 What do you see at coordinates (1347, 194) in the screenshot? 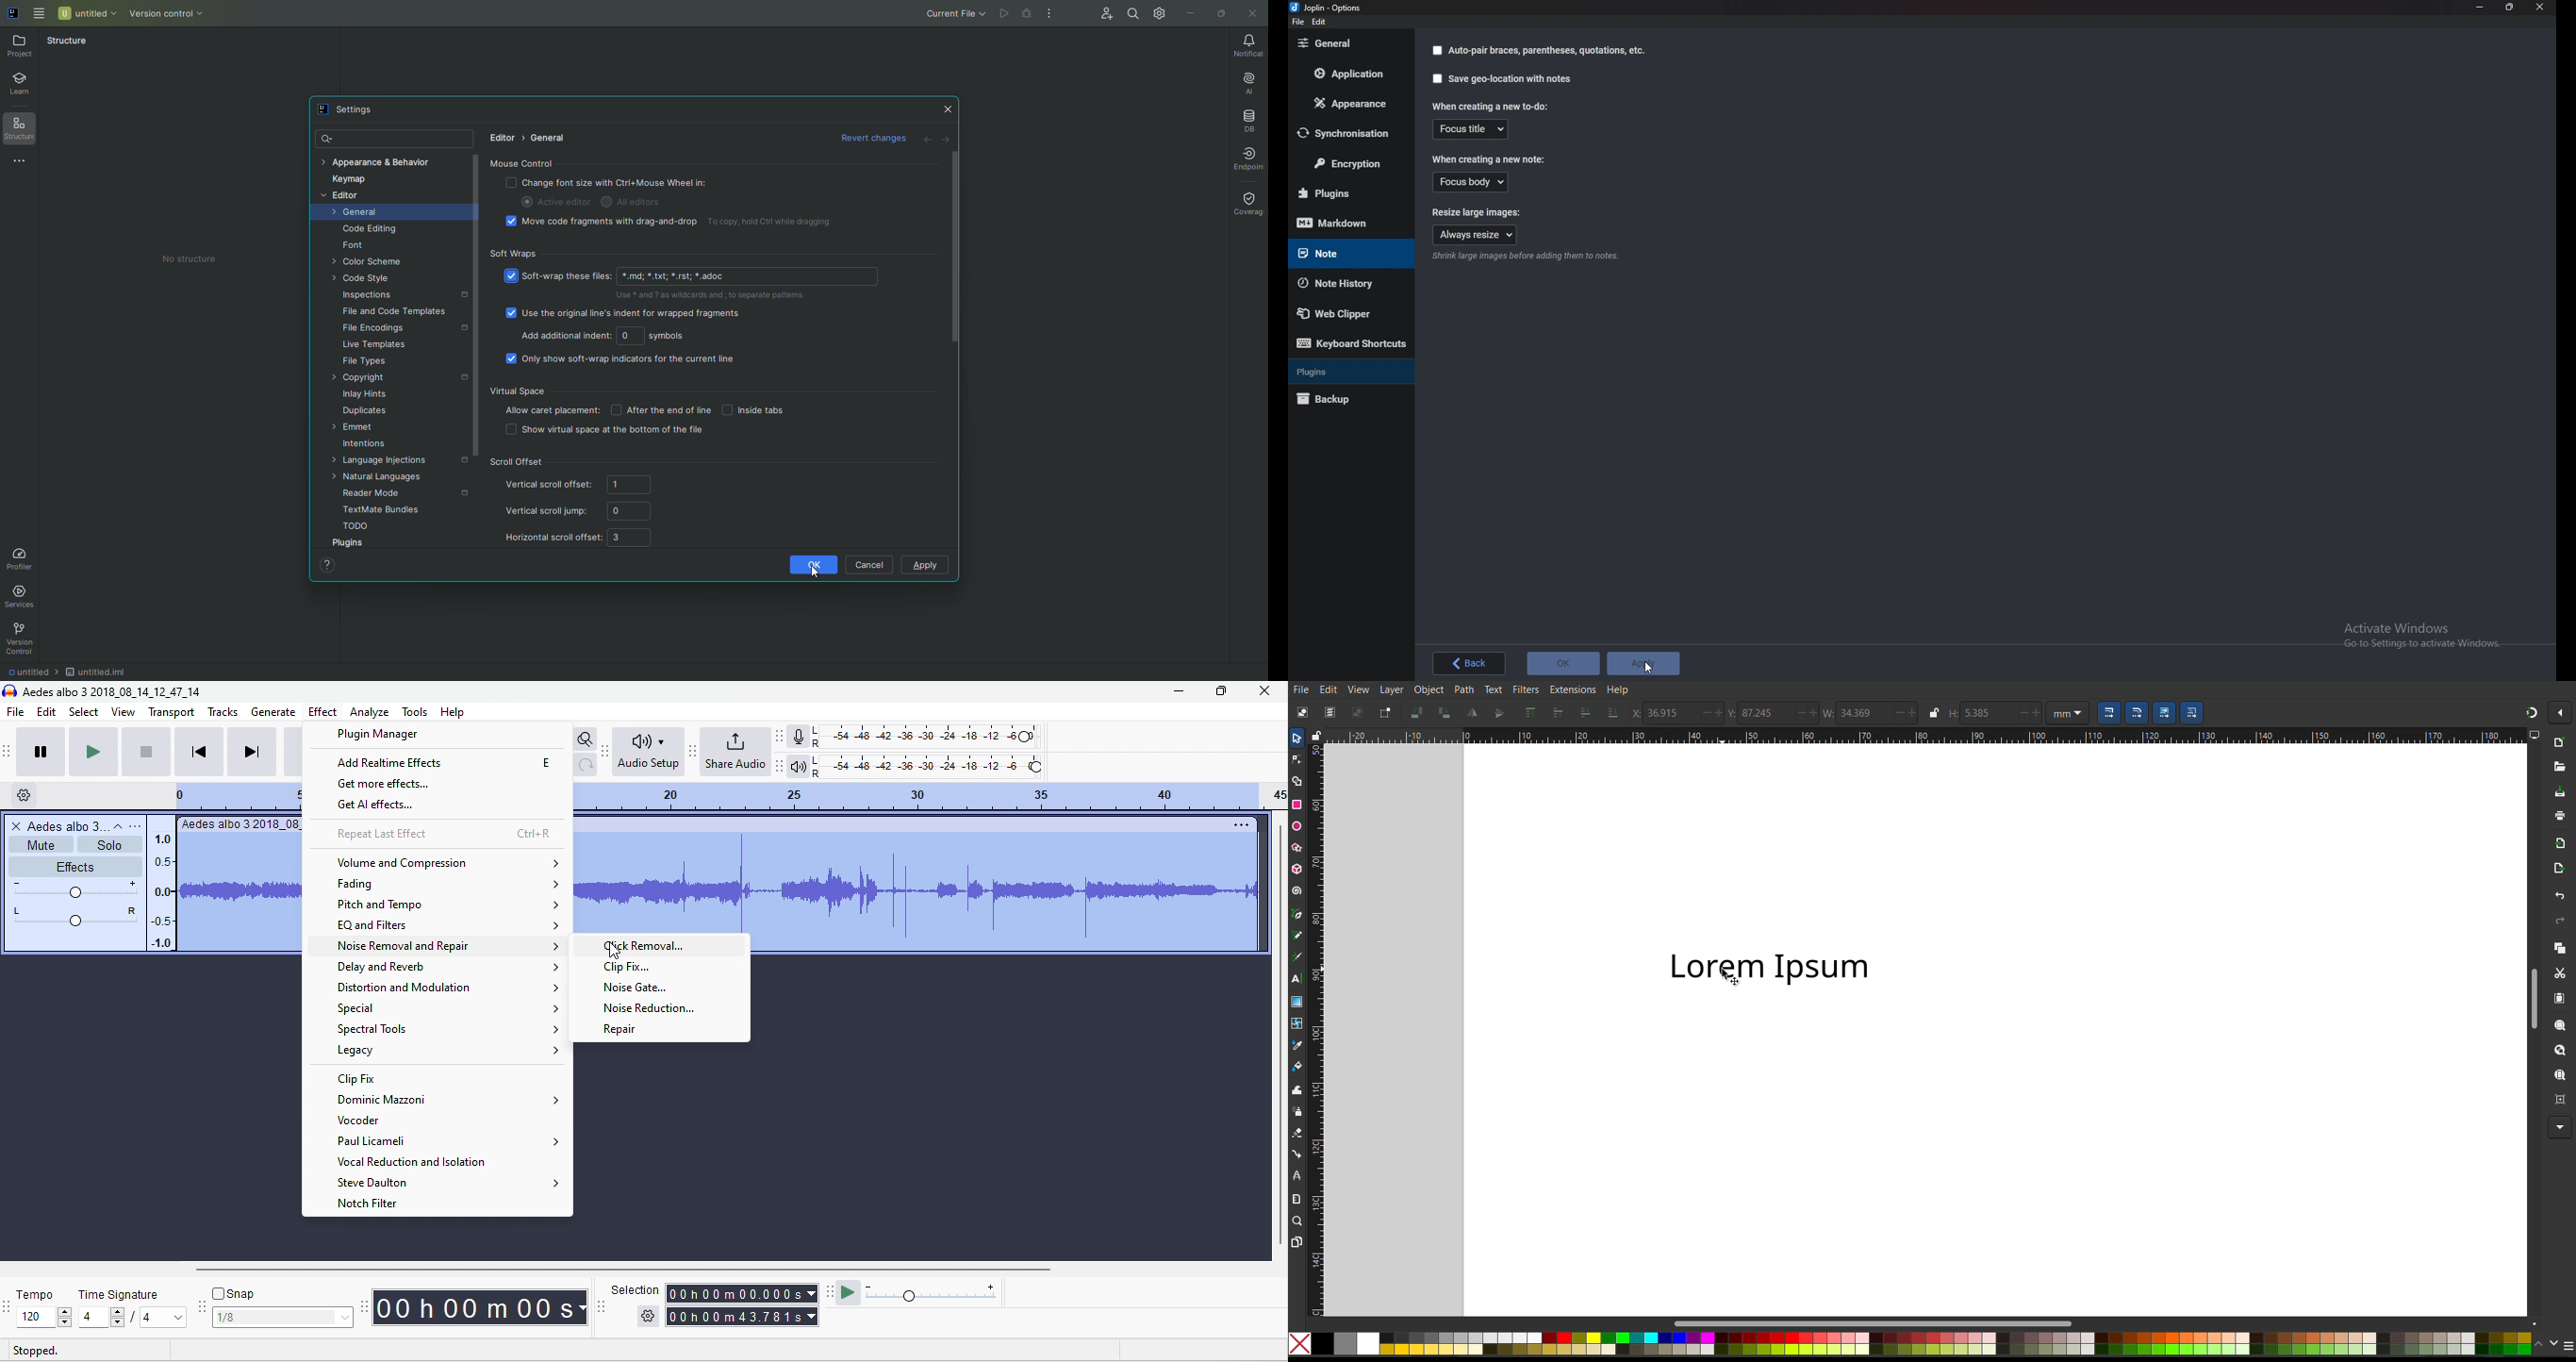
I see `Plugin` at bounding box center [1347, 194].